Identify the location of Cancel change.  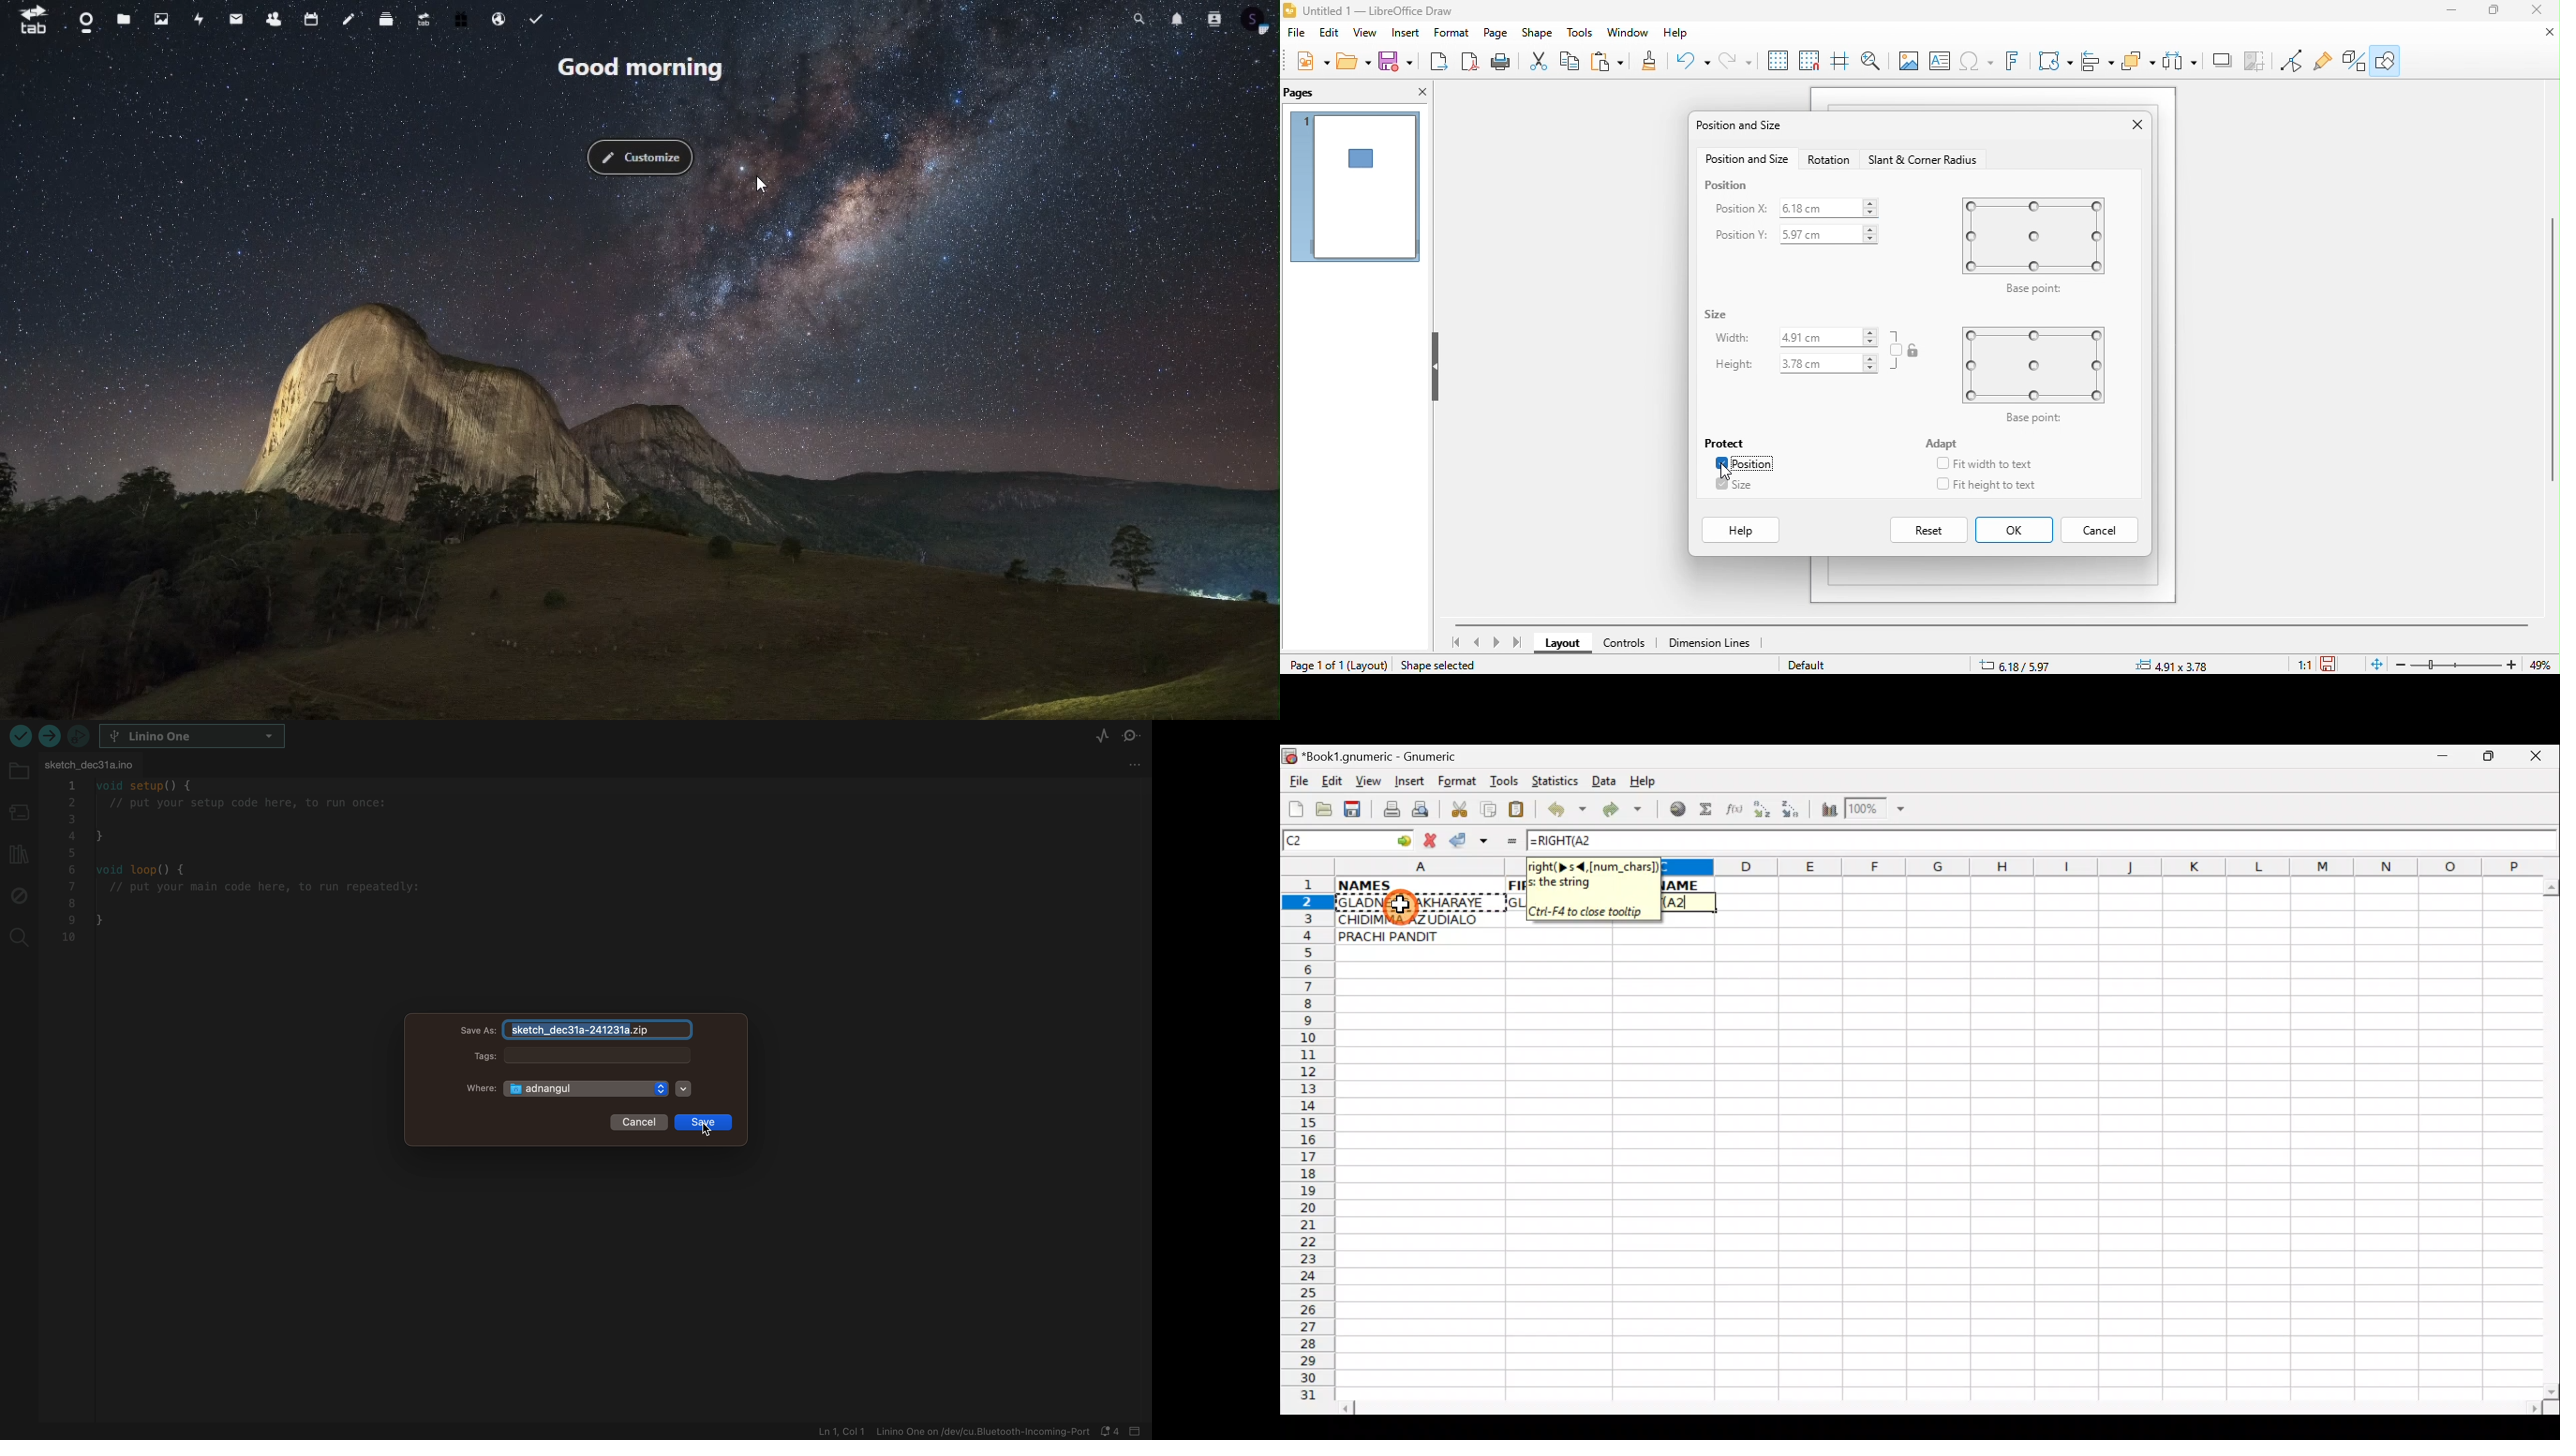
(1433, 838).